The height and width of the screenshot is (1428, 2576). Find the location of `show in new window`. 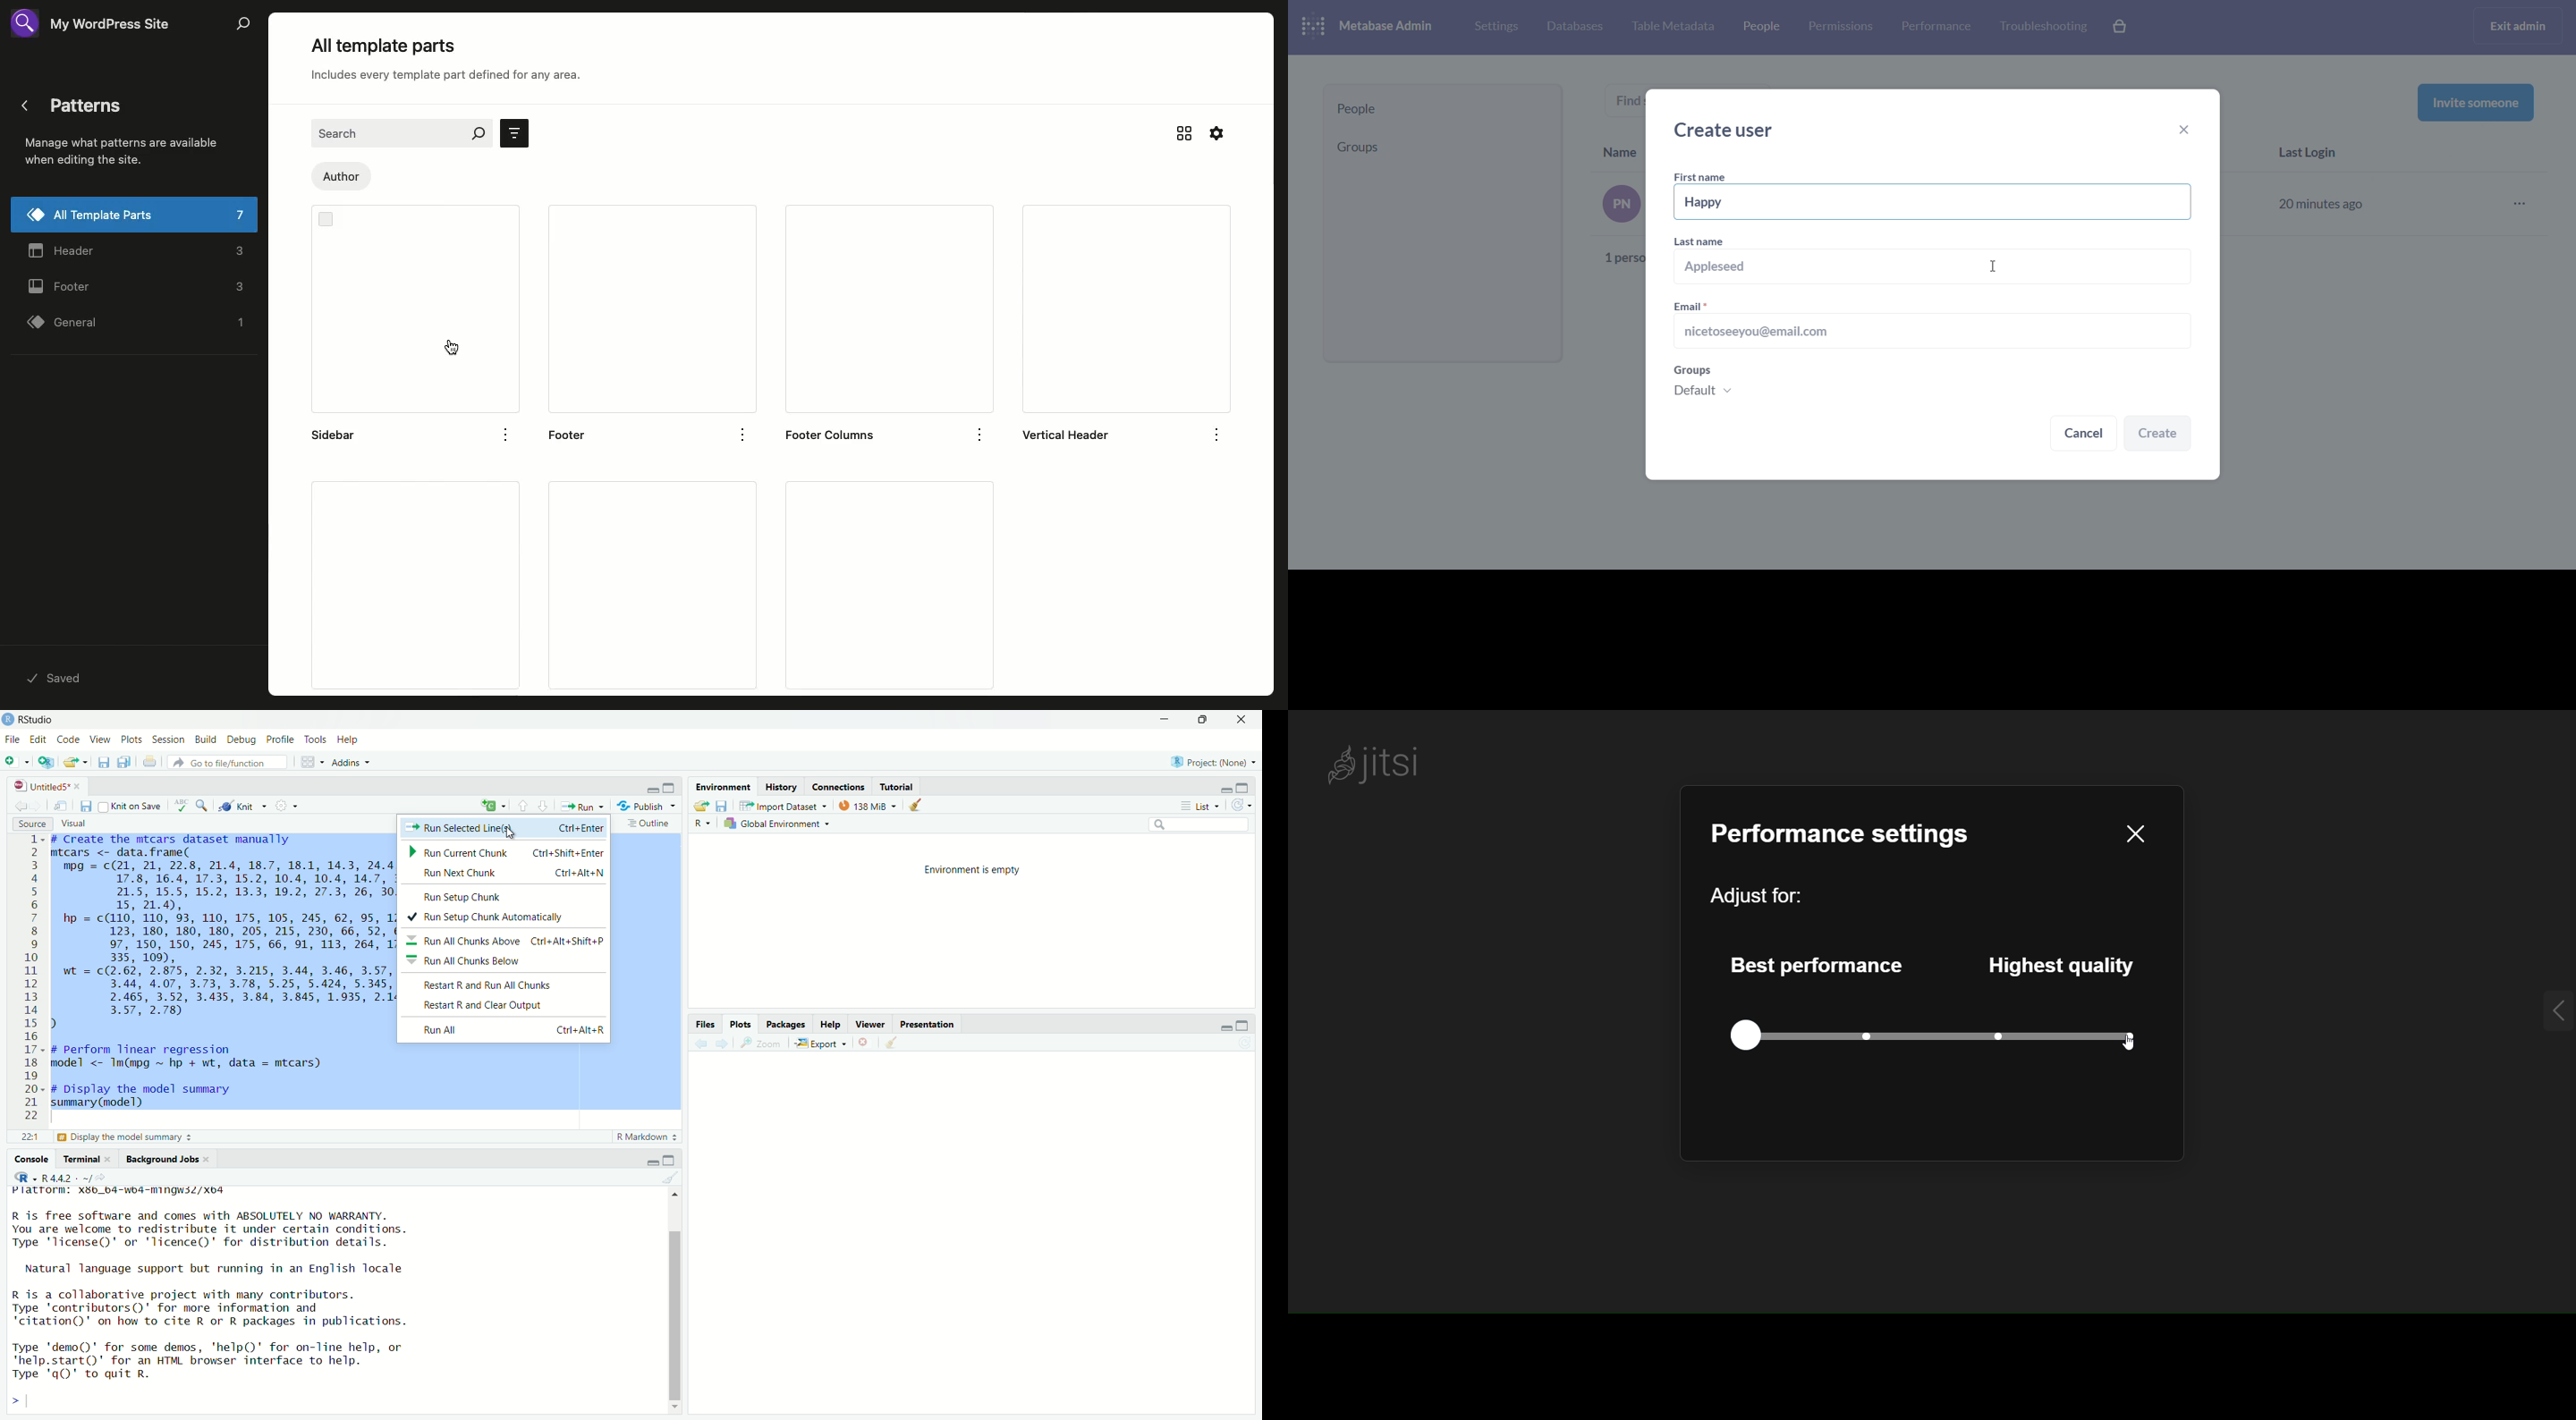

show in new window is located at coordinates (59, 807).